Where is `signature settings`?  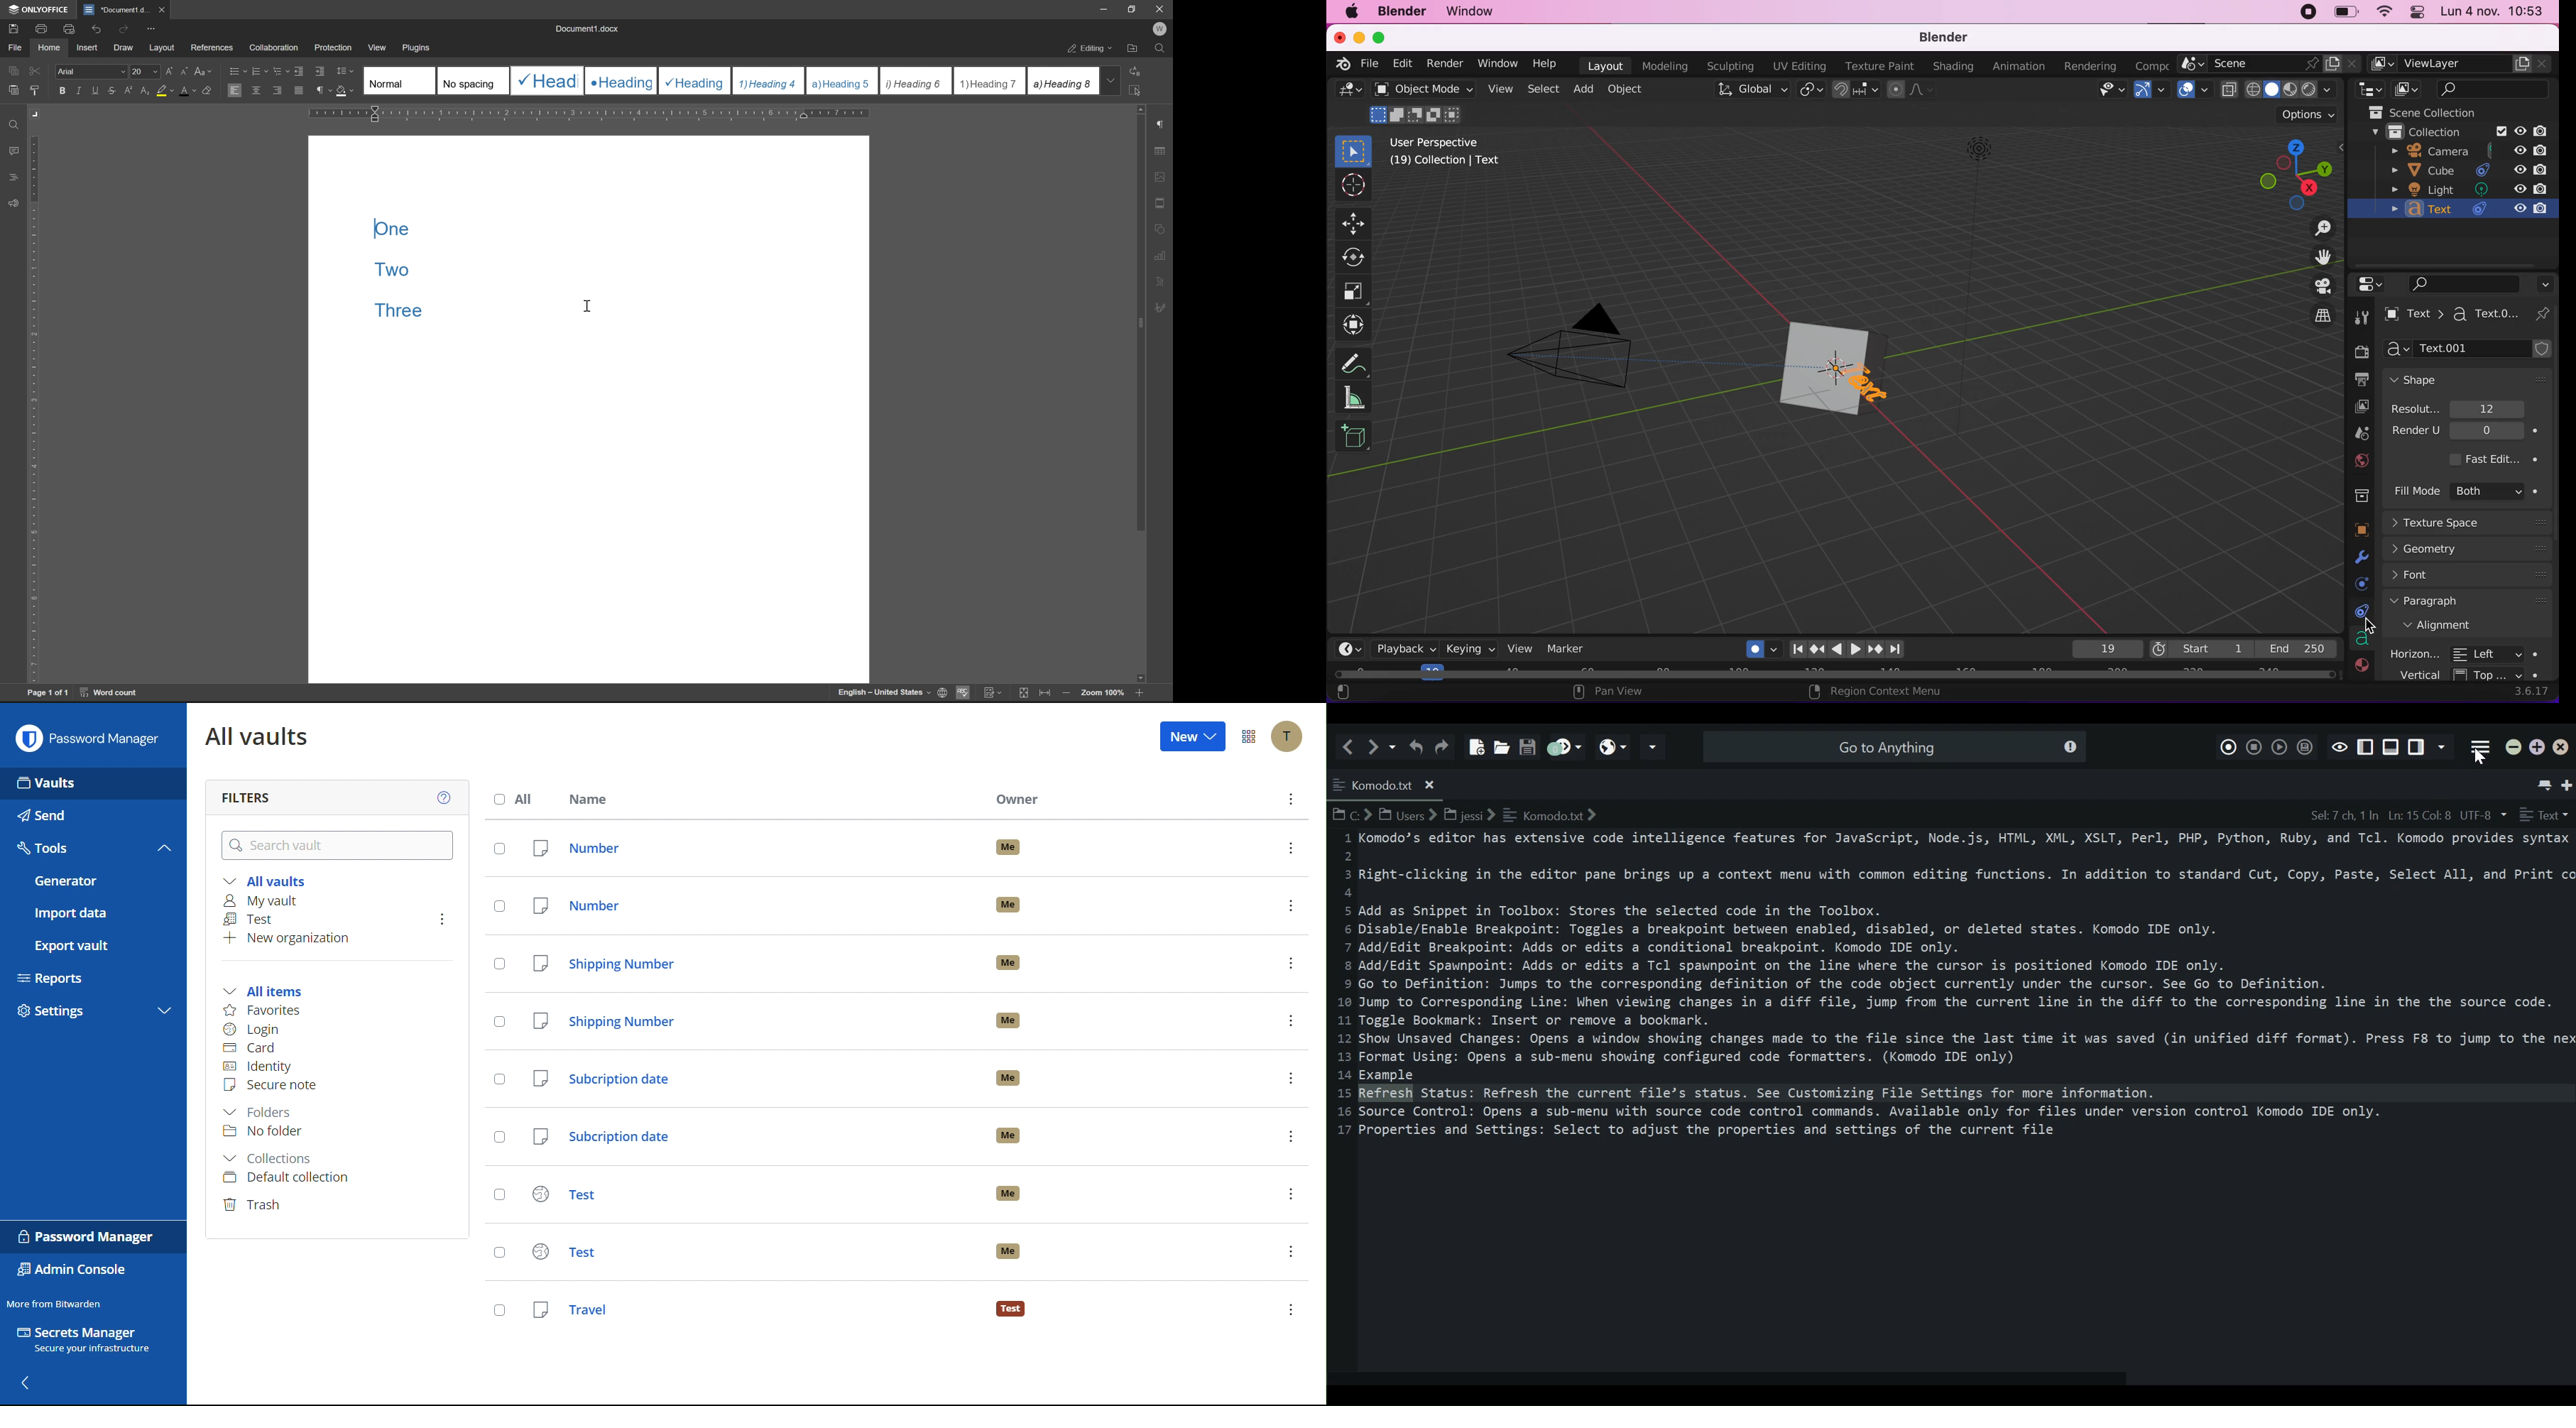
signature settings is located at coordinates (1163, 308).